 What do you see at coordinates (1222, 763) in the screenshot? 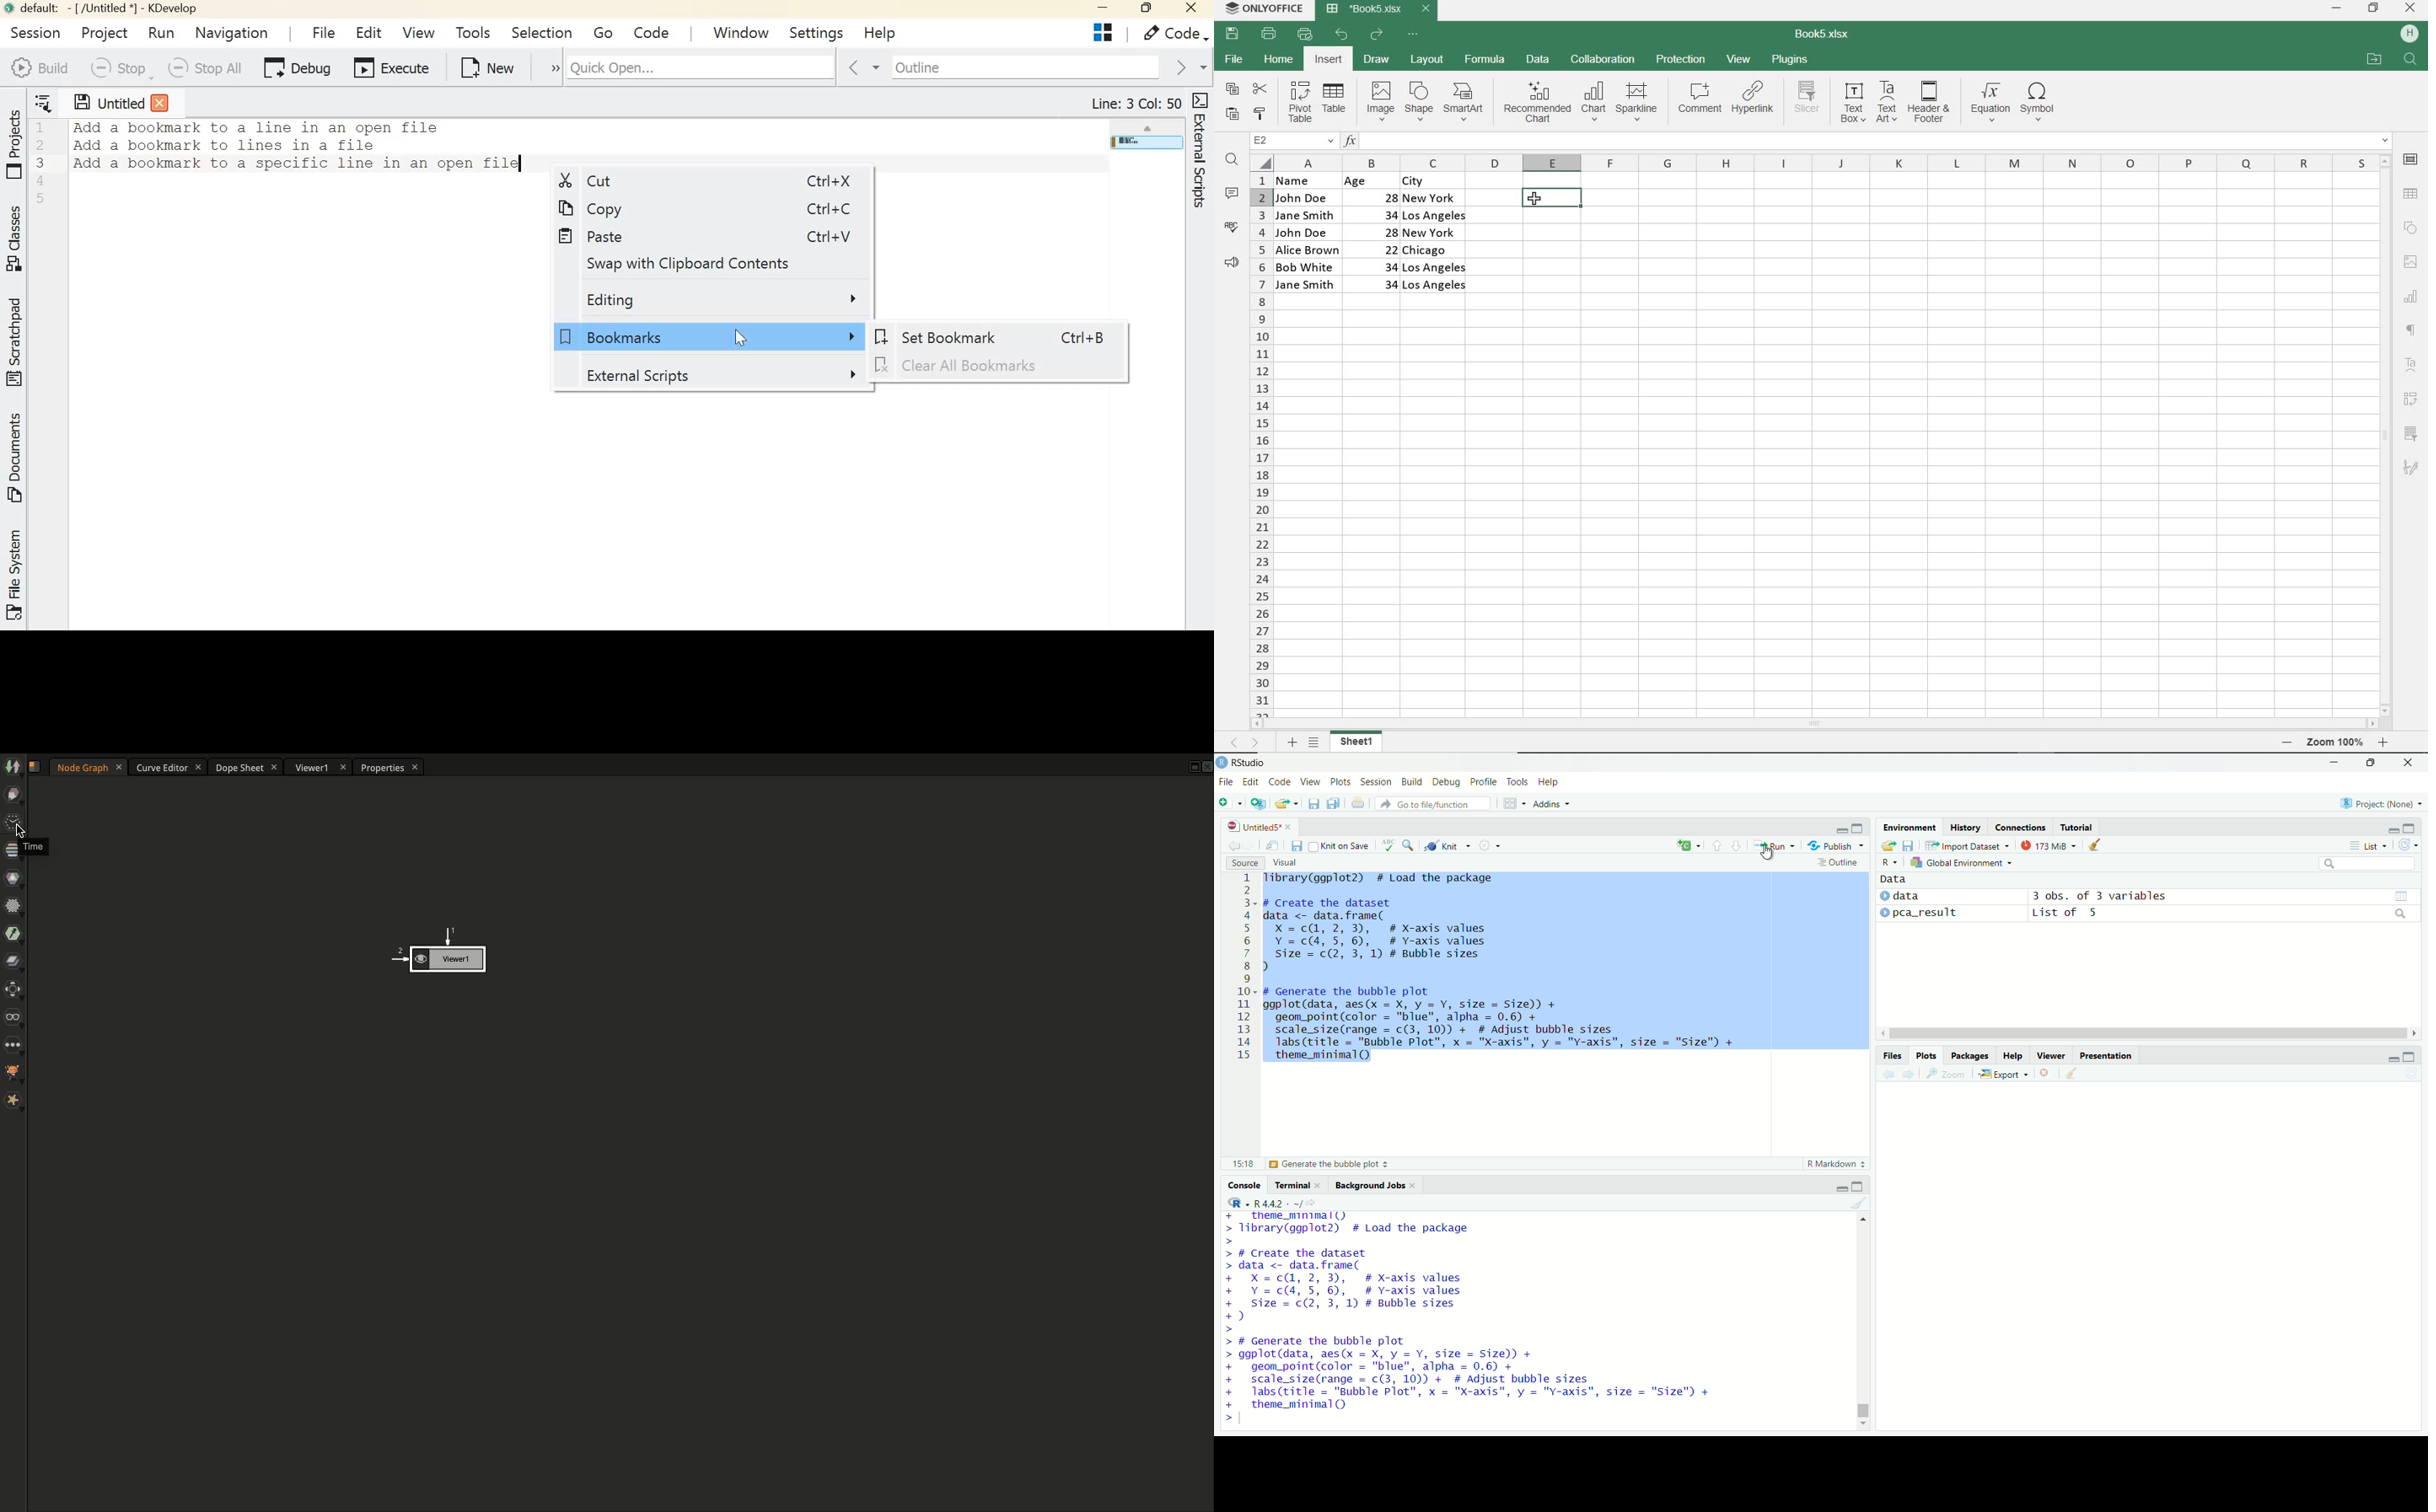
I see `logo` at bounding box center [1222, 763].